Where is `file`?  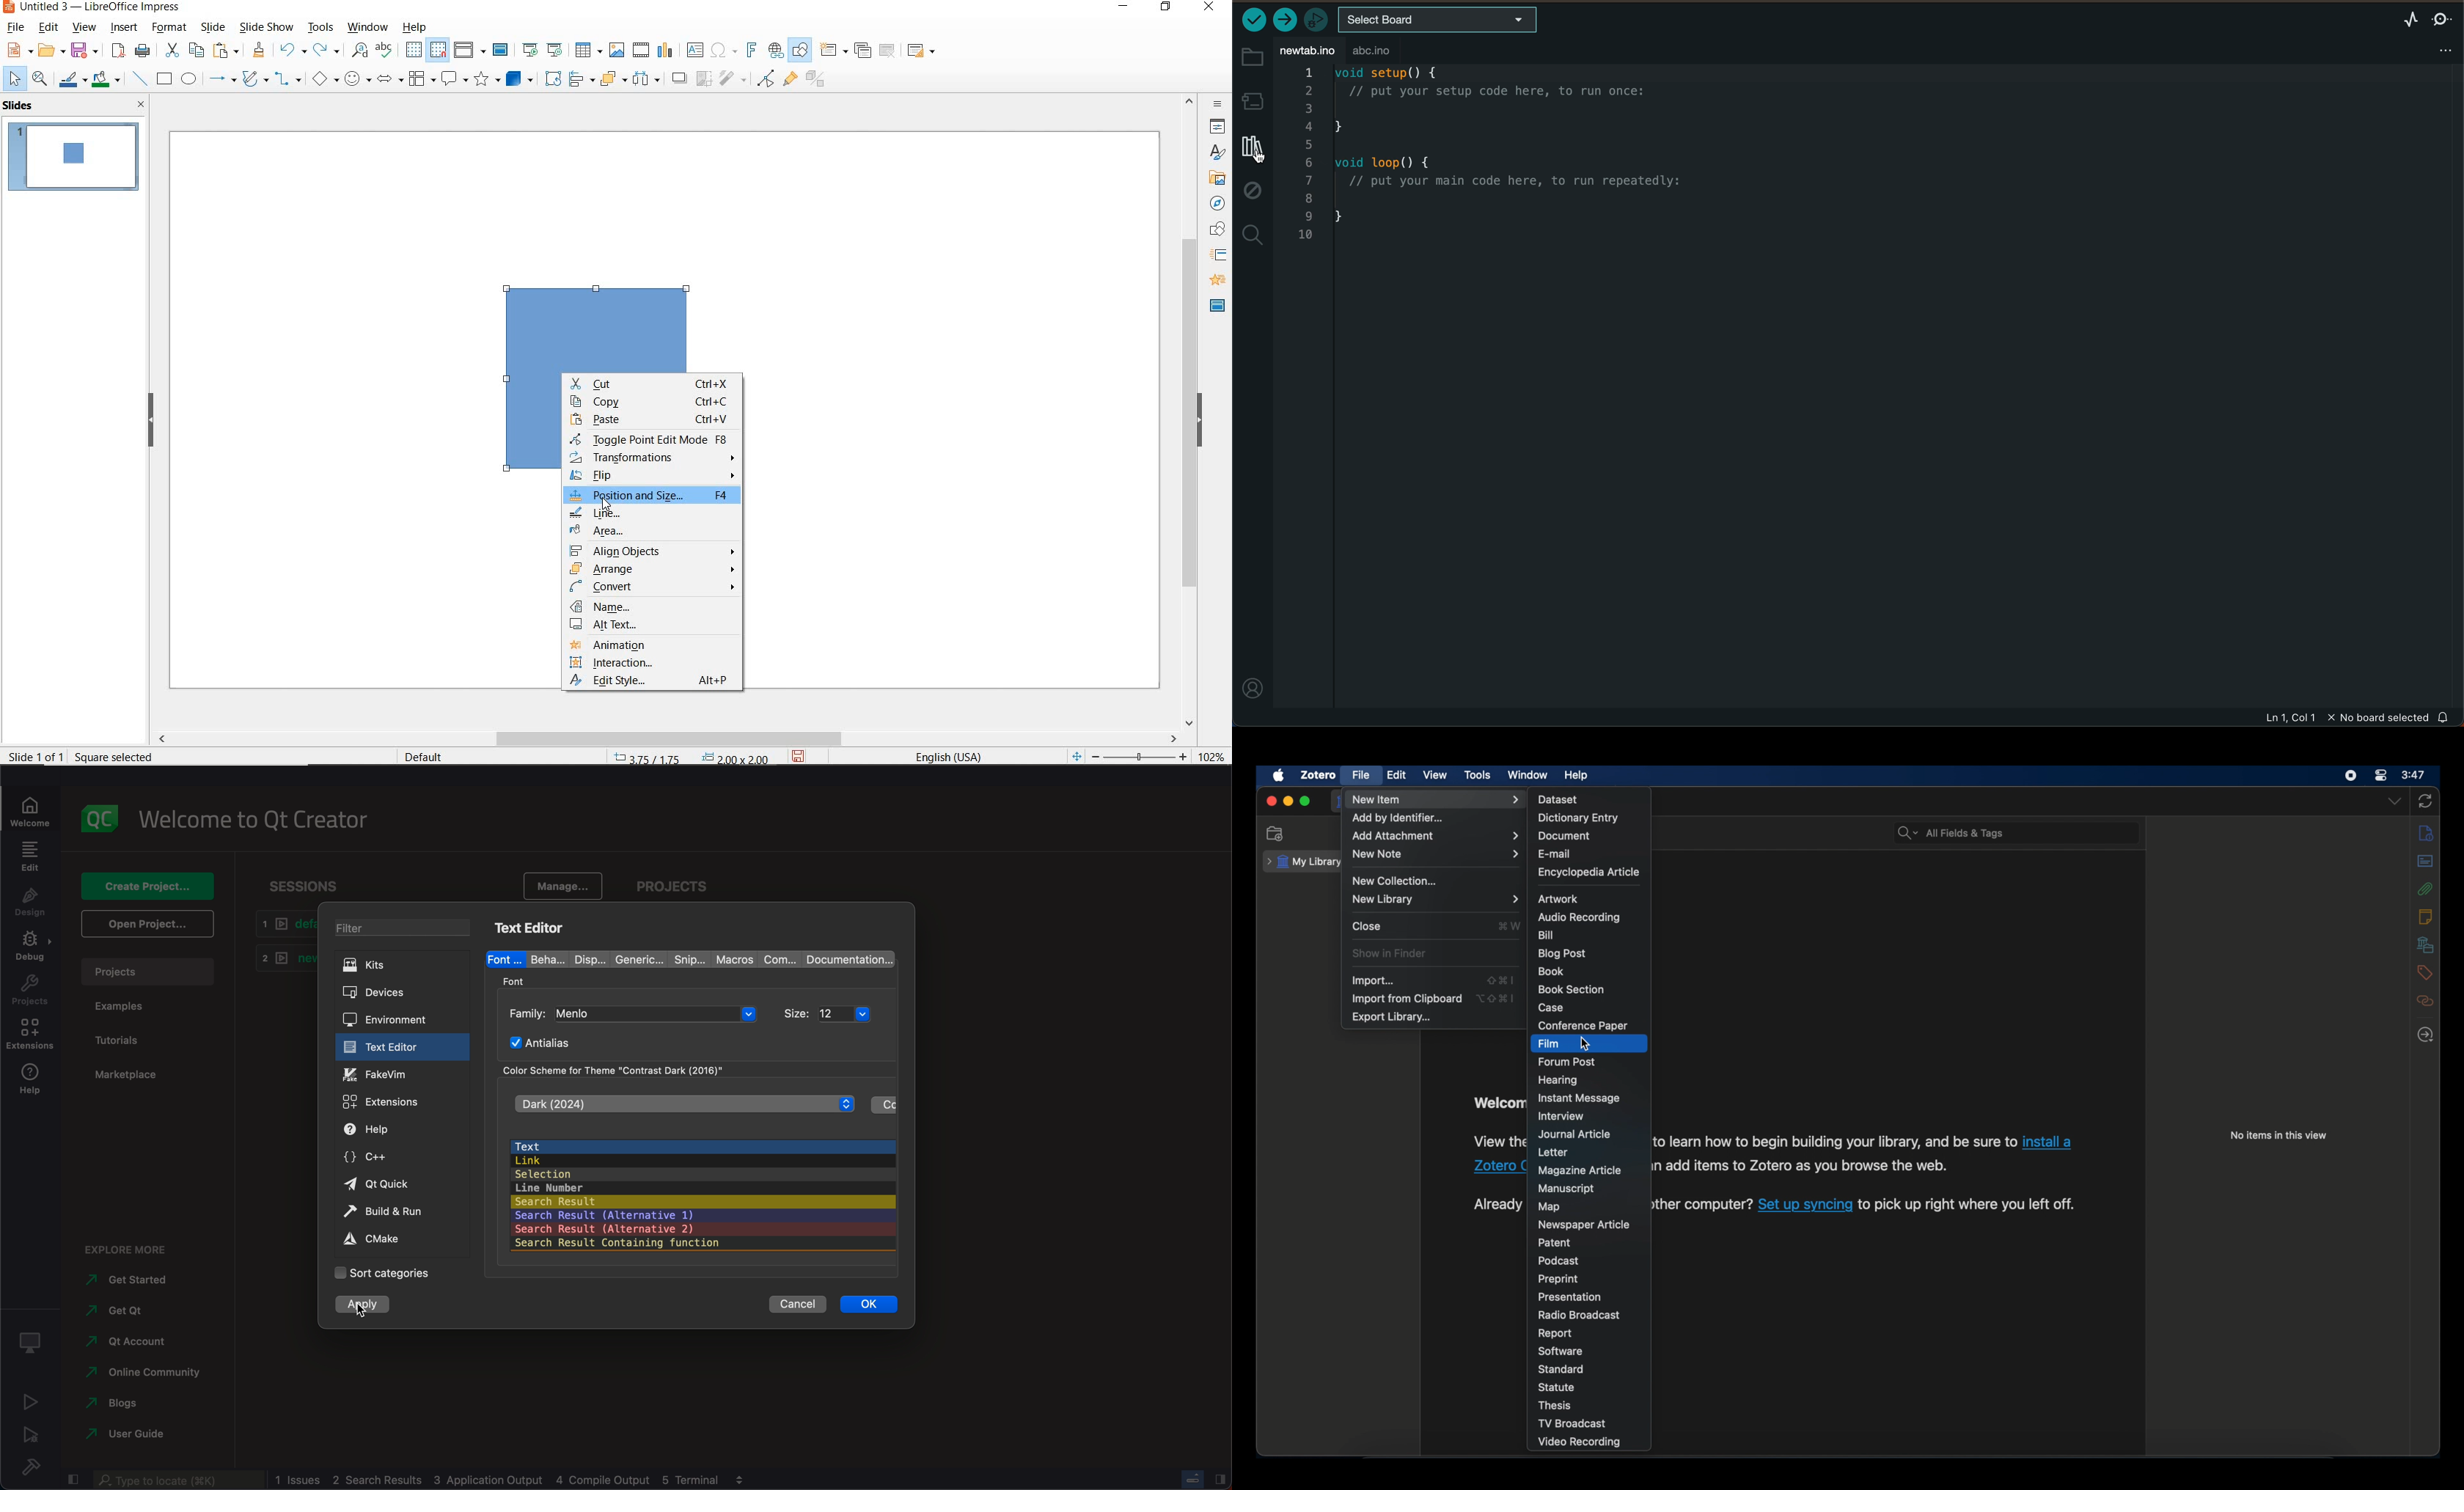 file is located at coordinates (1360, 775).